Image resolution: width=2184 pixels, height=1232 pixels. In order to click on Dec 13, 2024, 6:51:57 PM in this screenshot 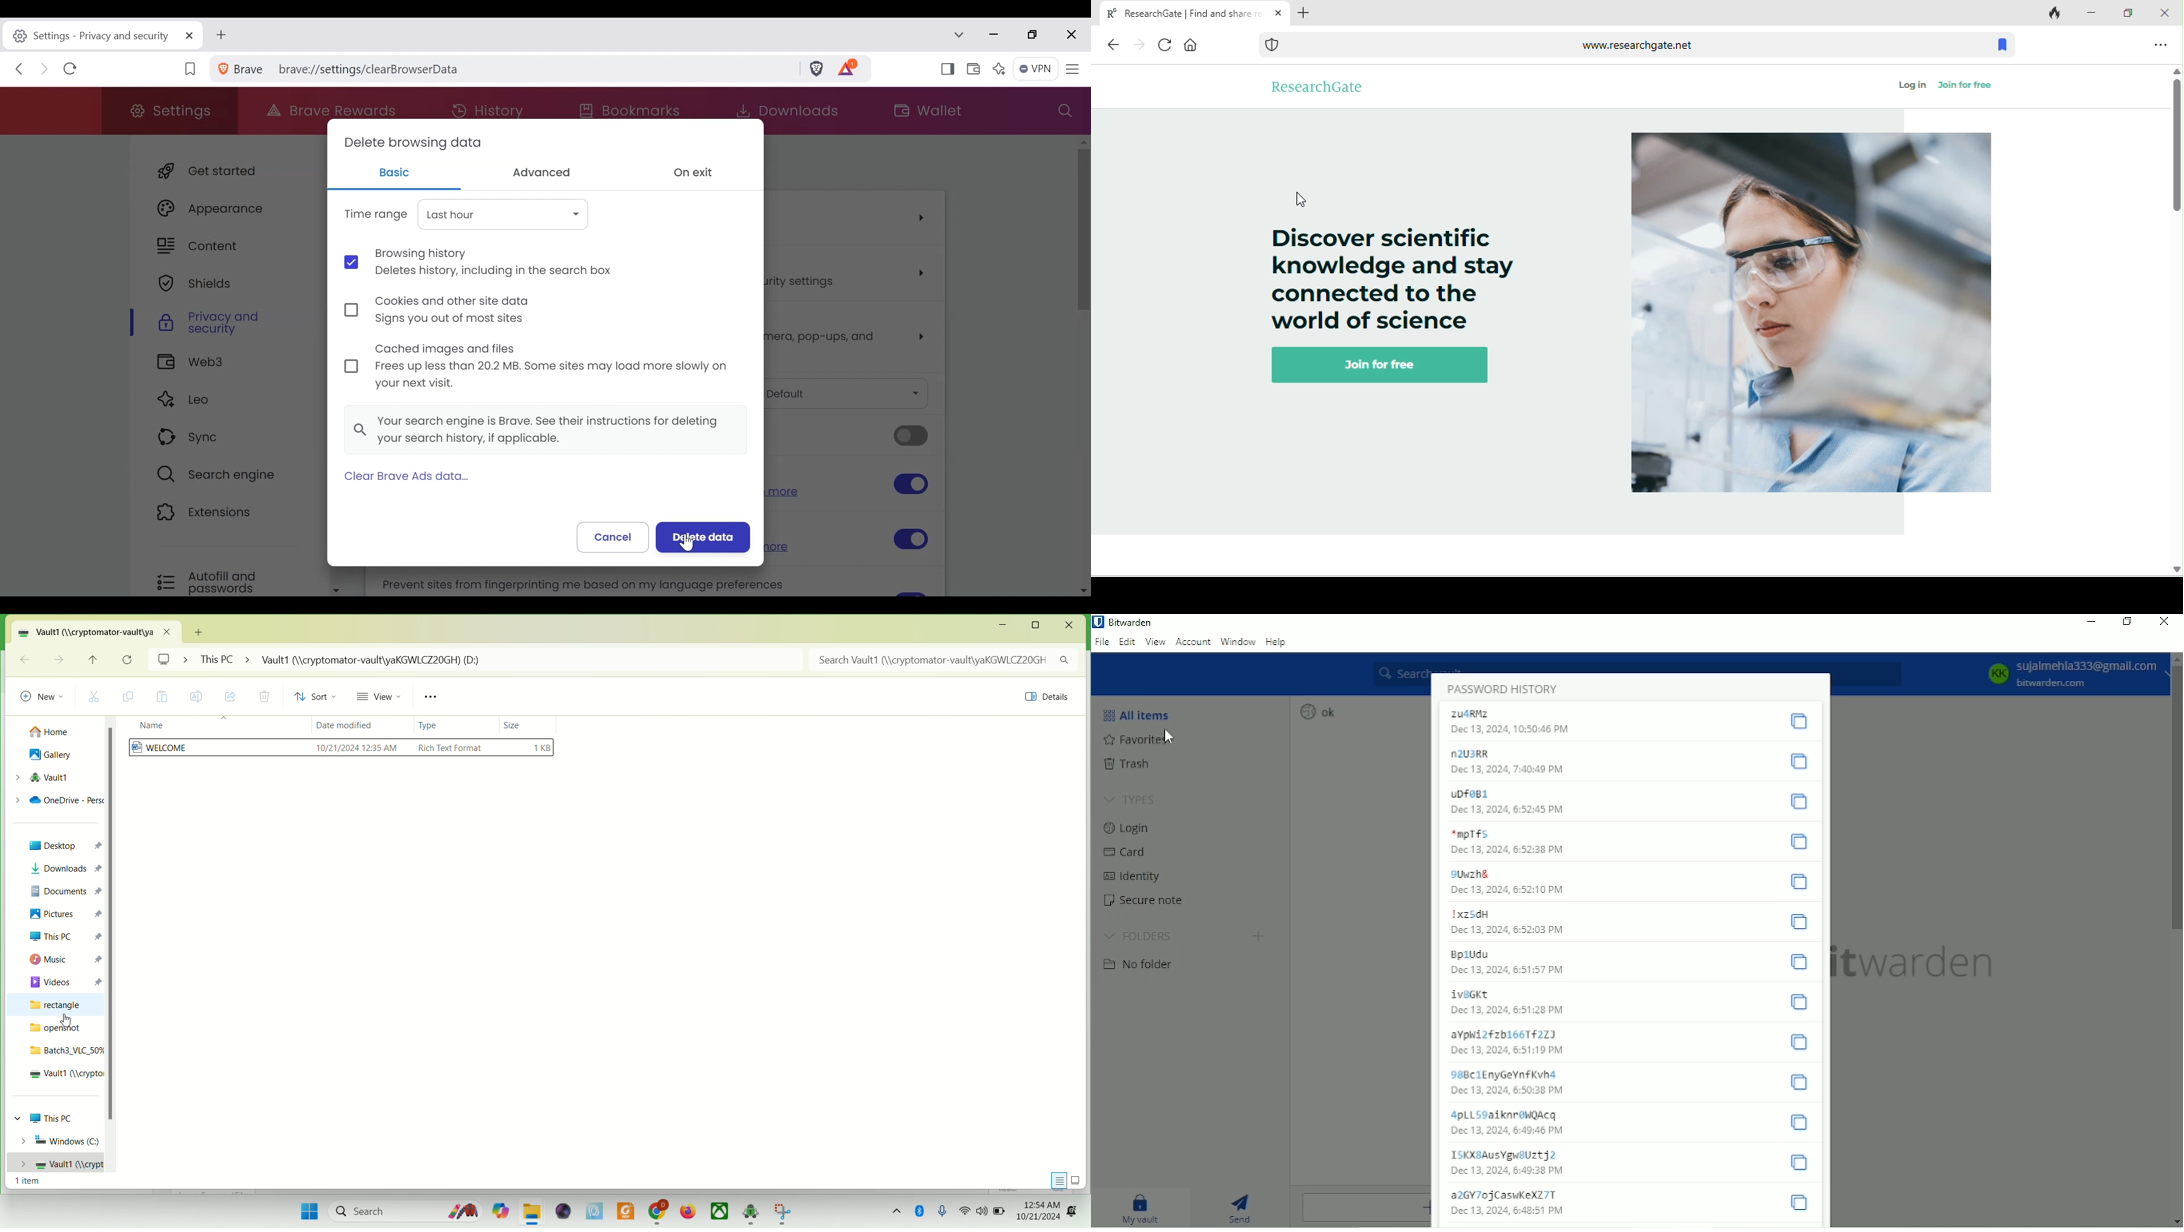, I will do `click(1508, 971)`.